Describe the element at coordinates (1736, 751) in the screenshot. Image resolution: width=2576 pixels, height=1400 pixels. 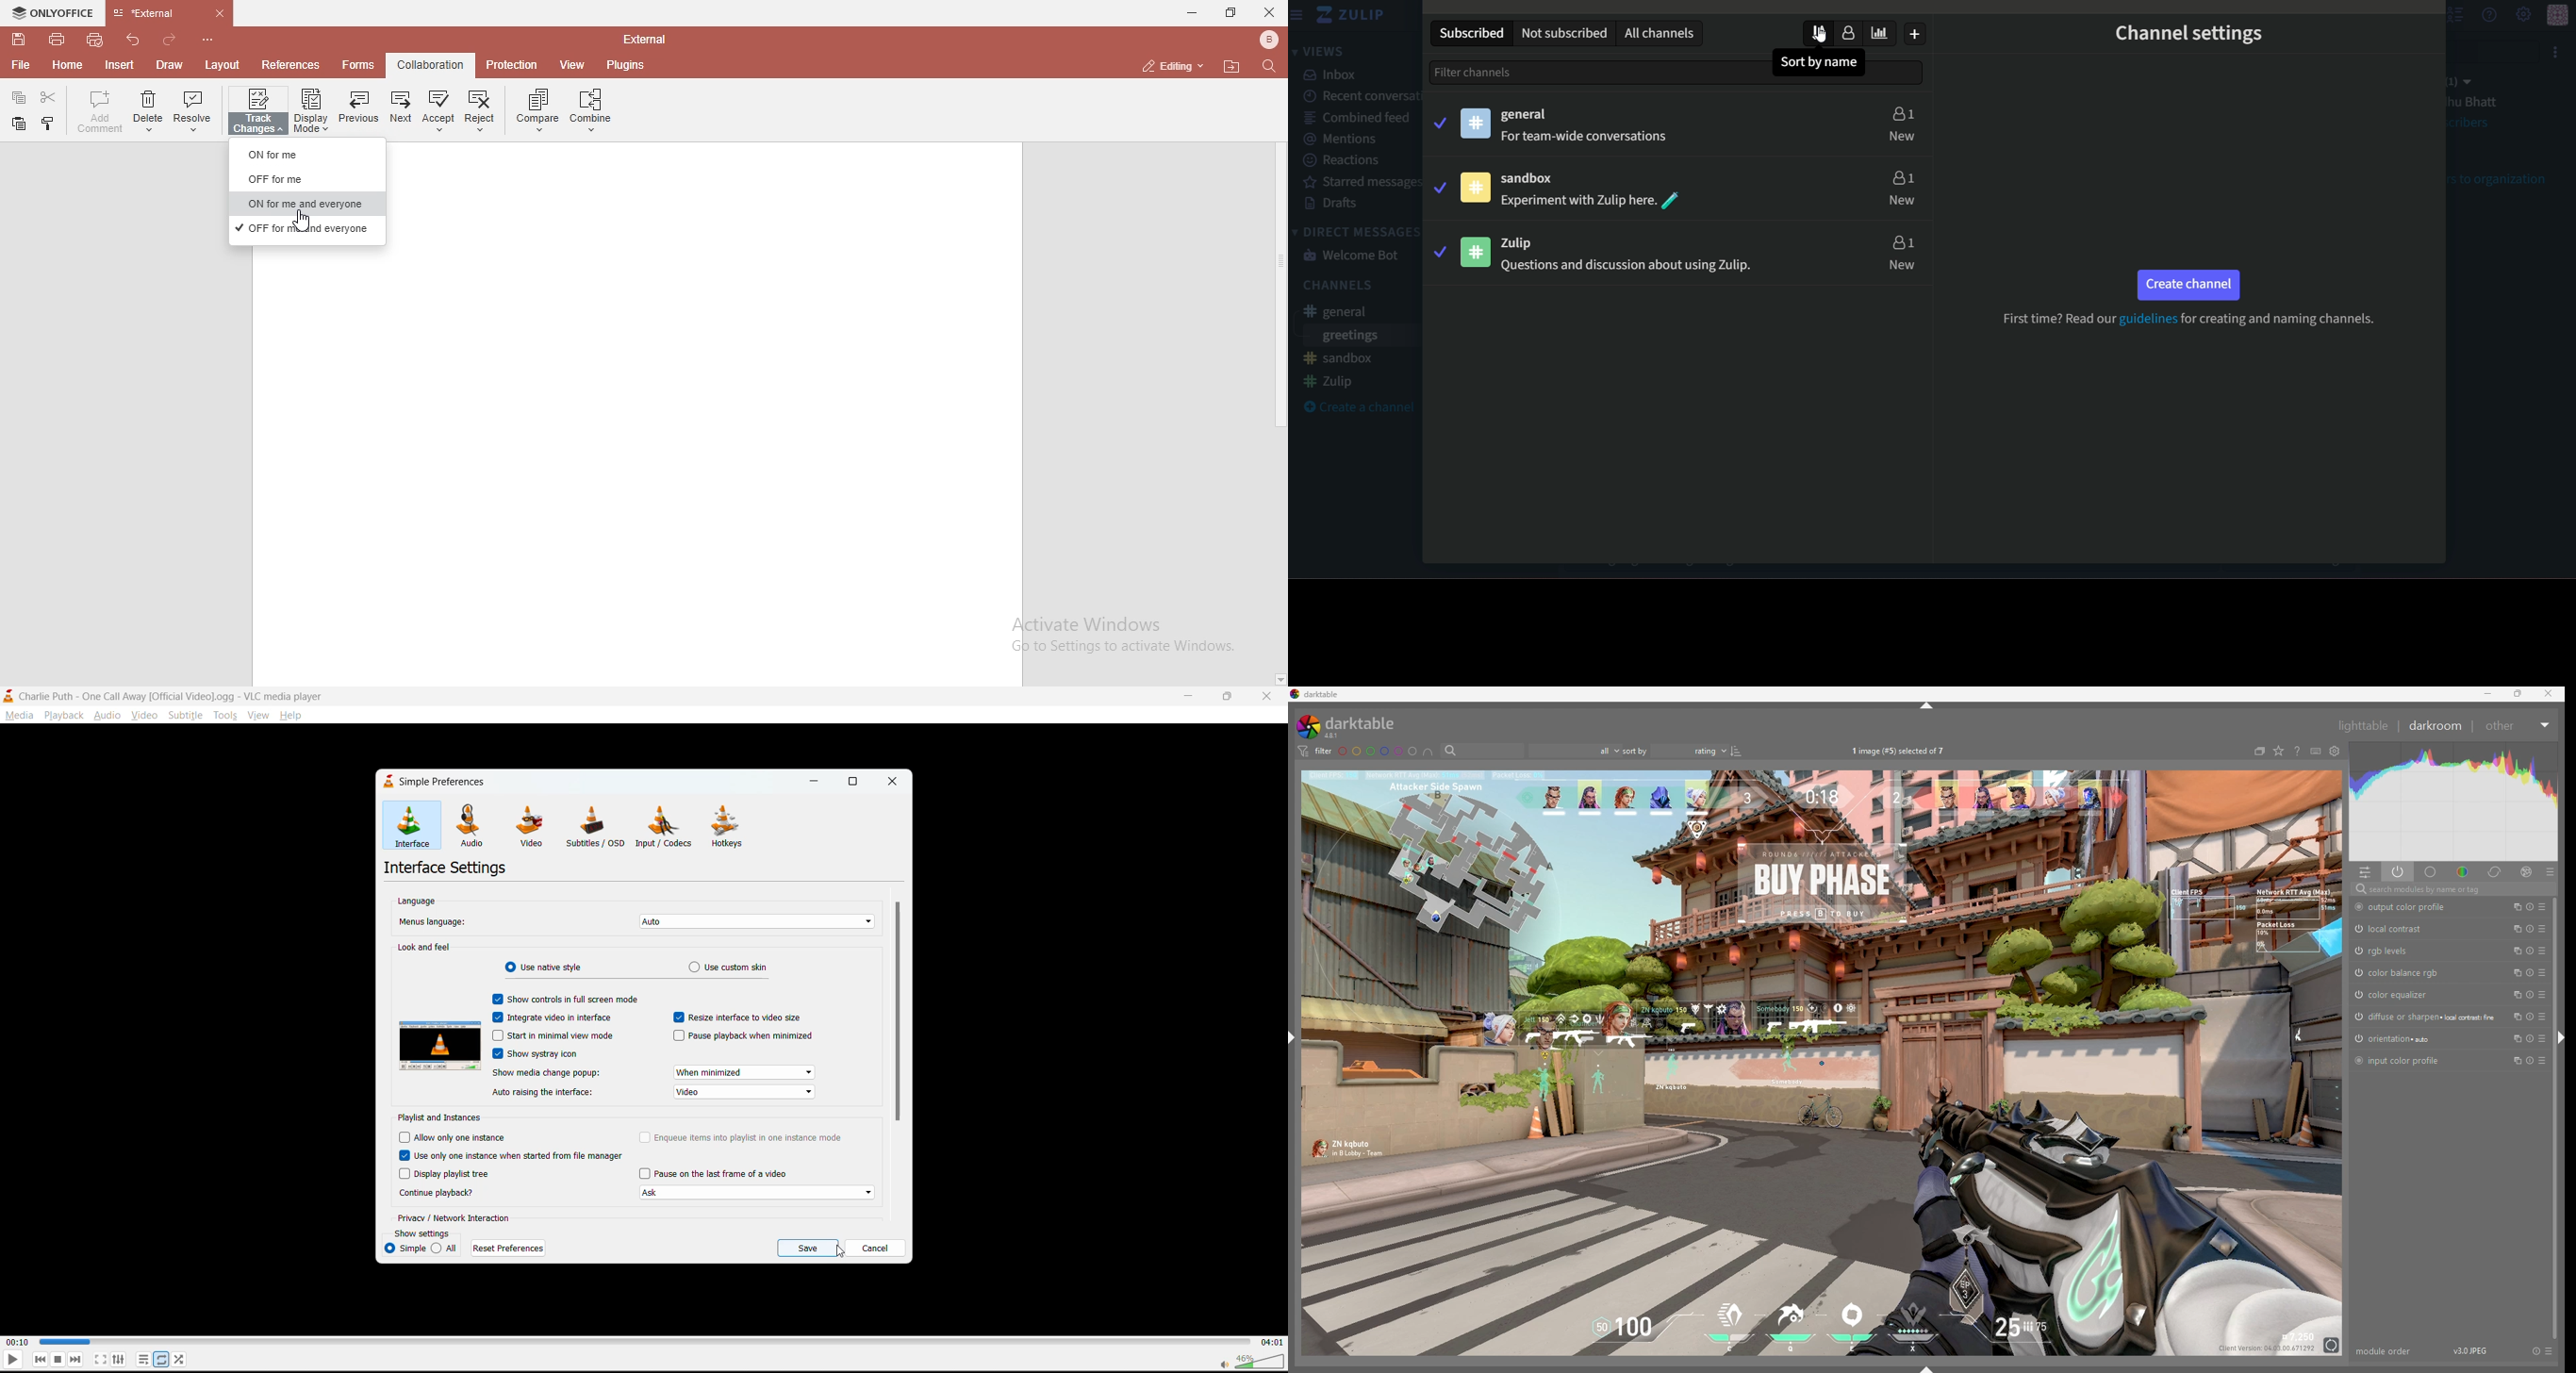
I see `reverse sort order` at that location.